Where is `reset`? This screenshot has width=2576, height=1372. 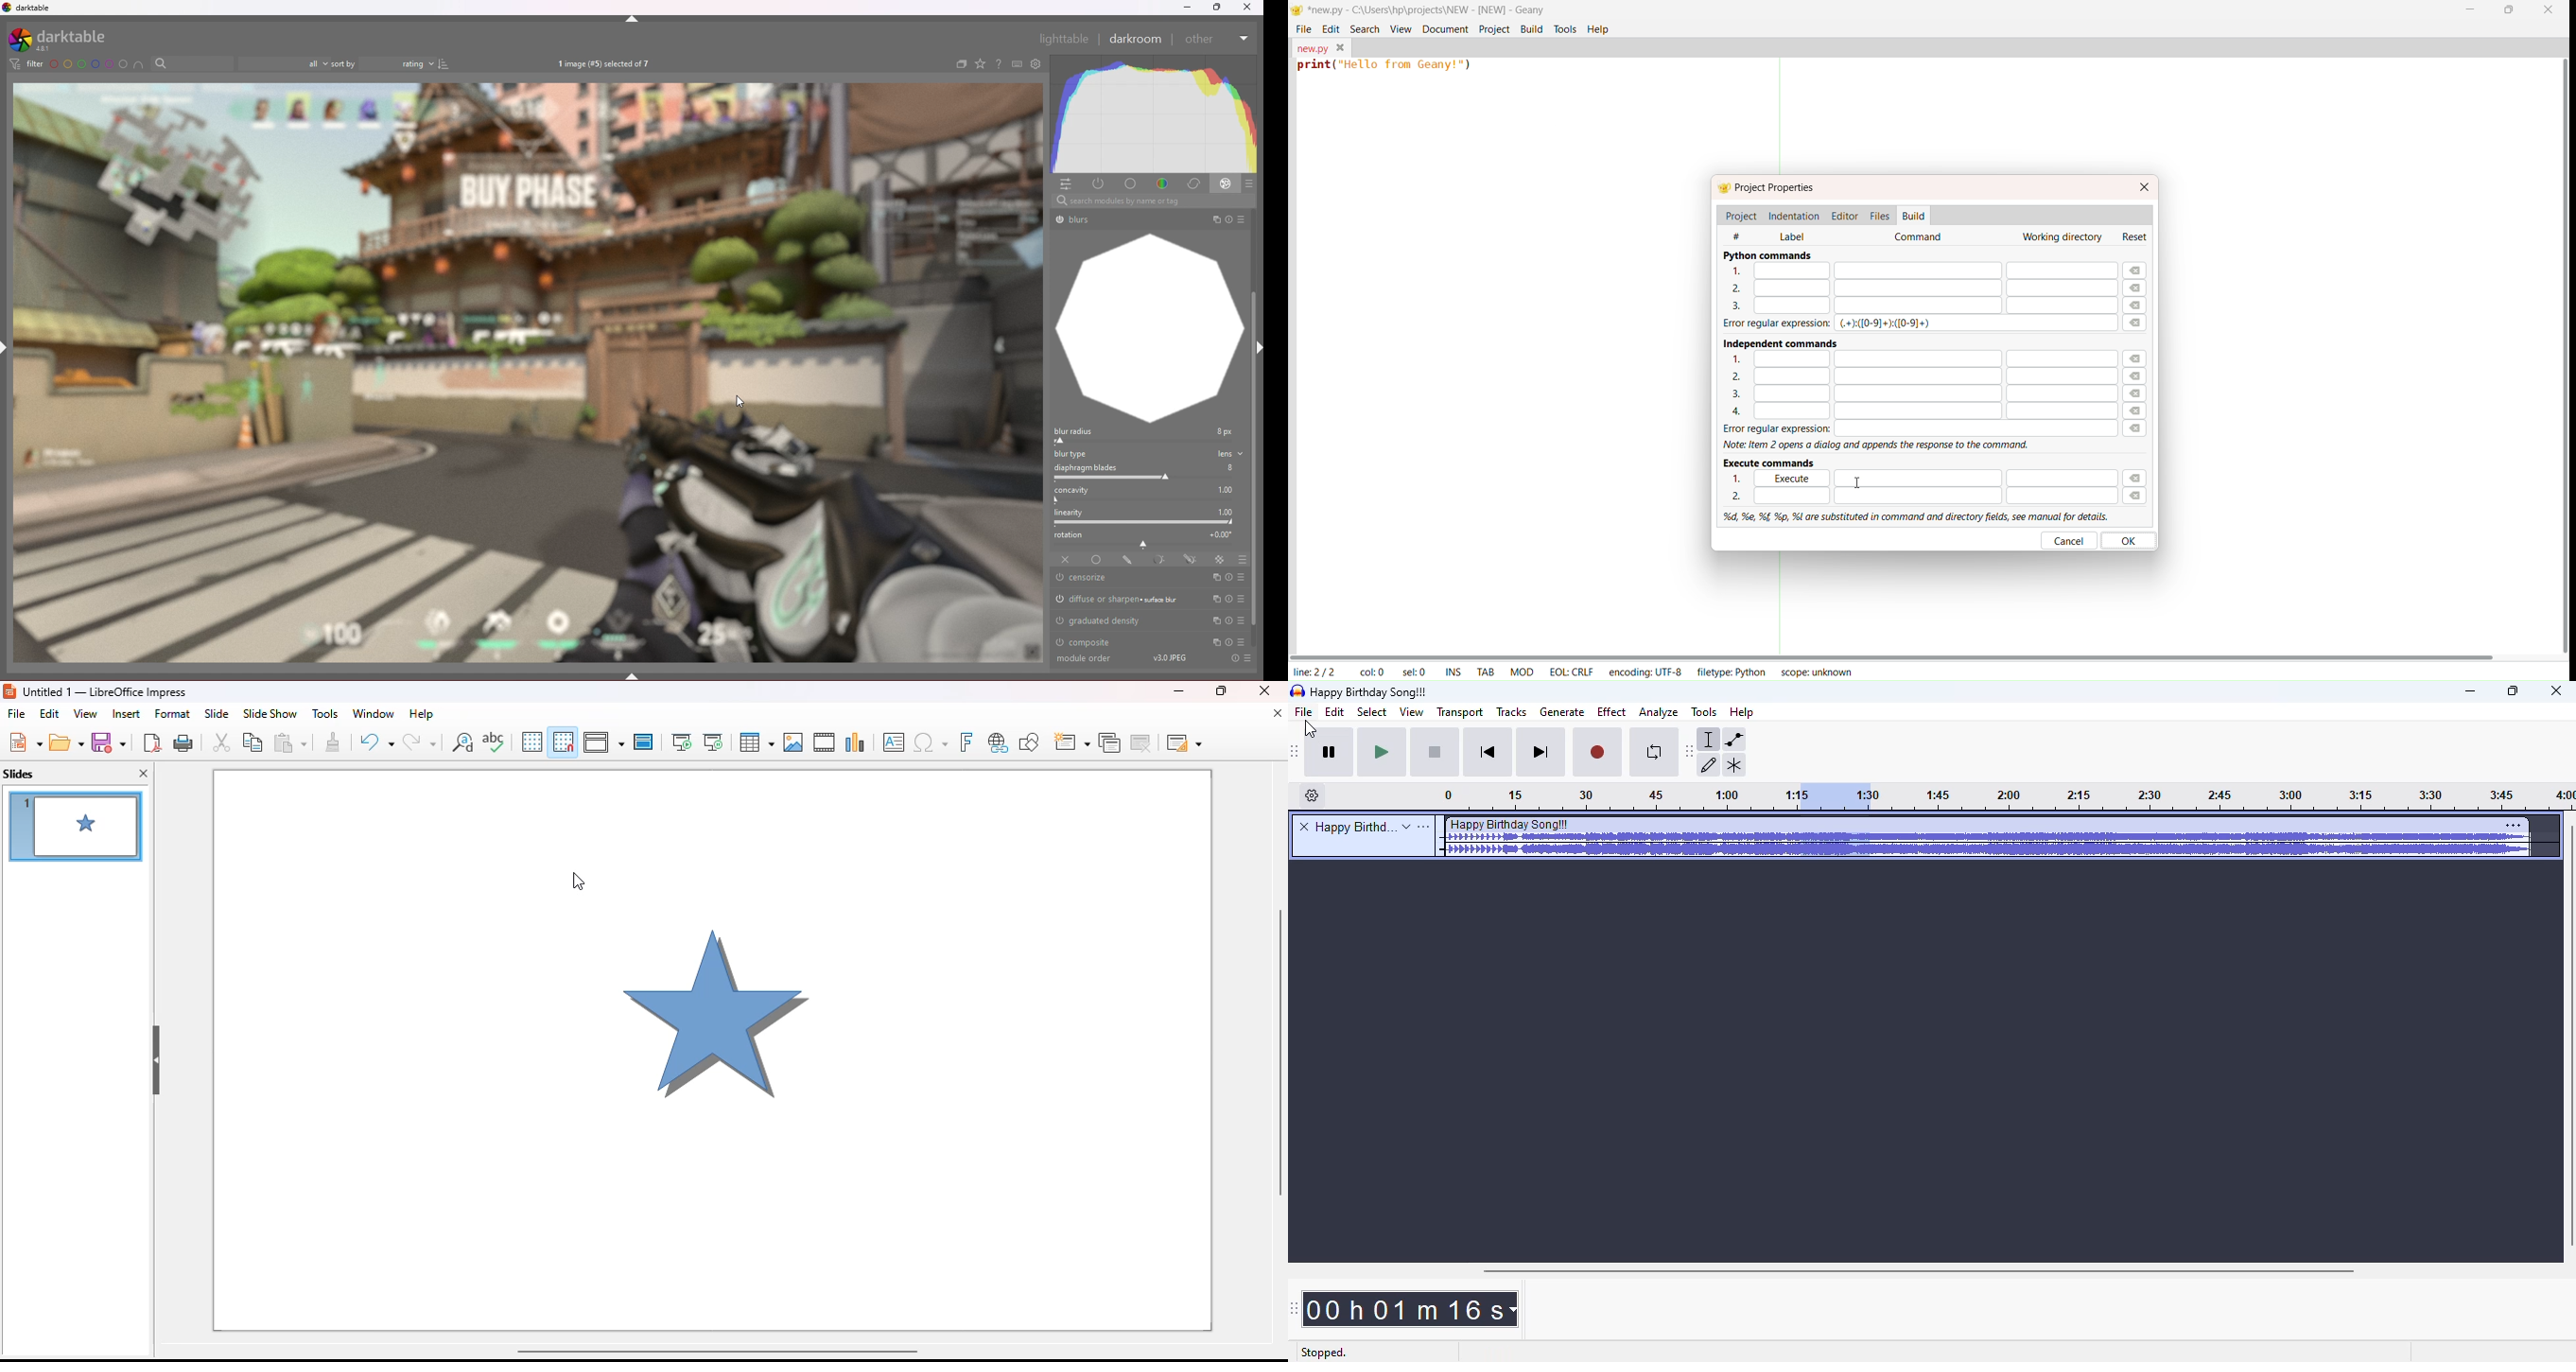 reset is located at coordinates (1229, 599).